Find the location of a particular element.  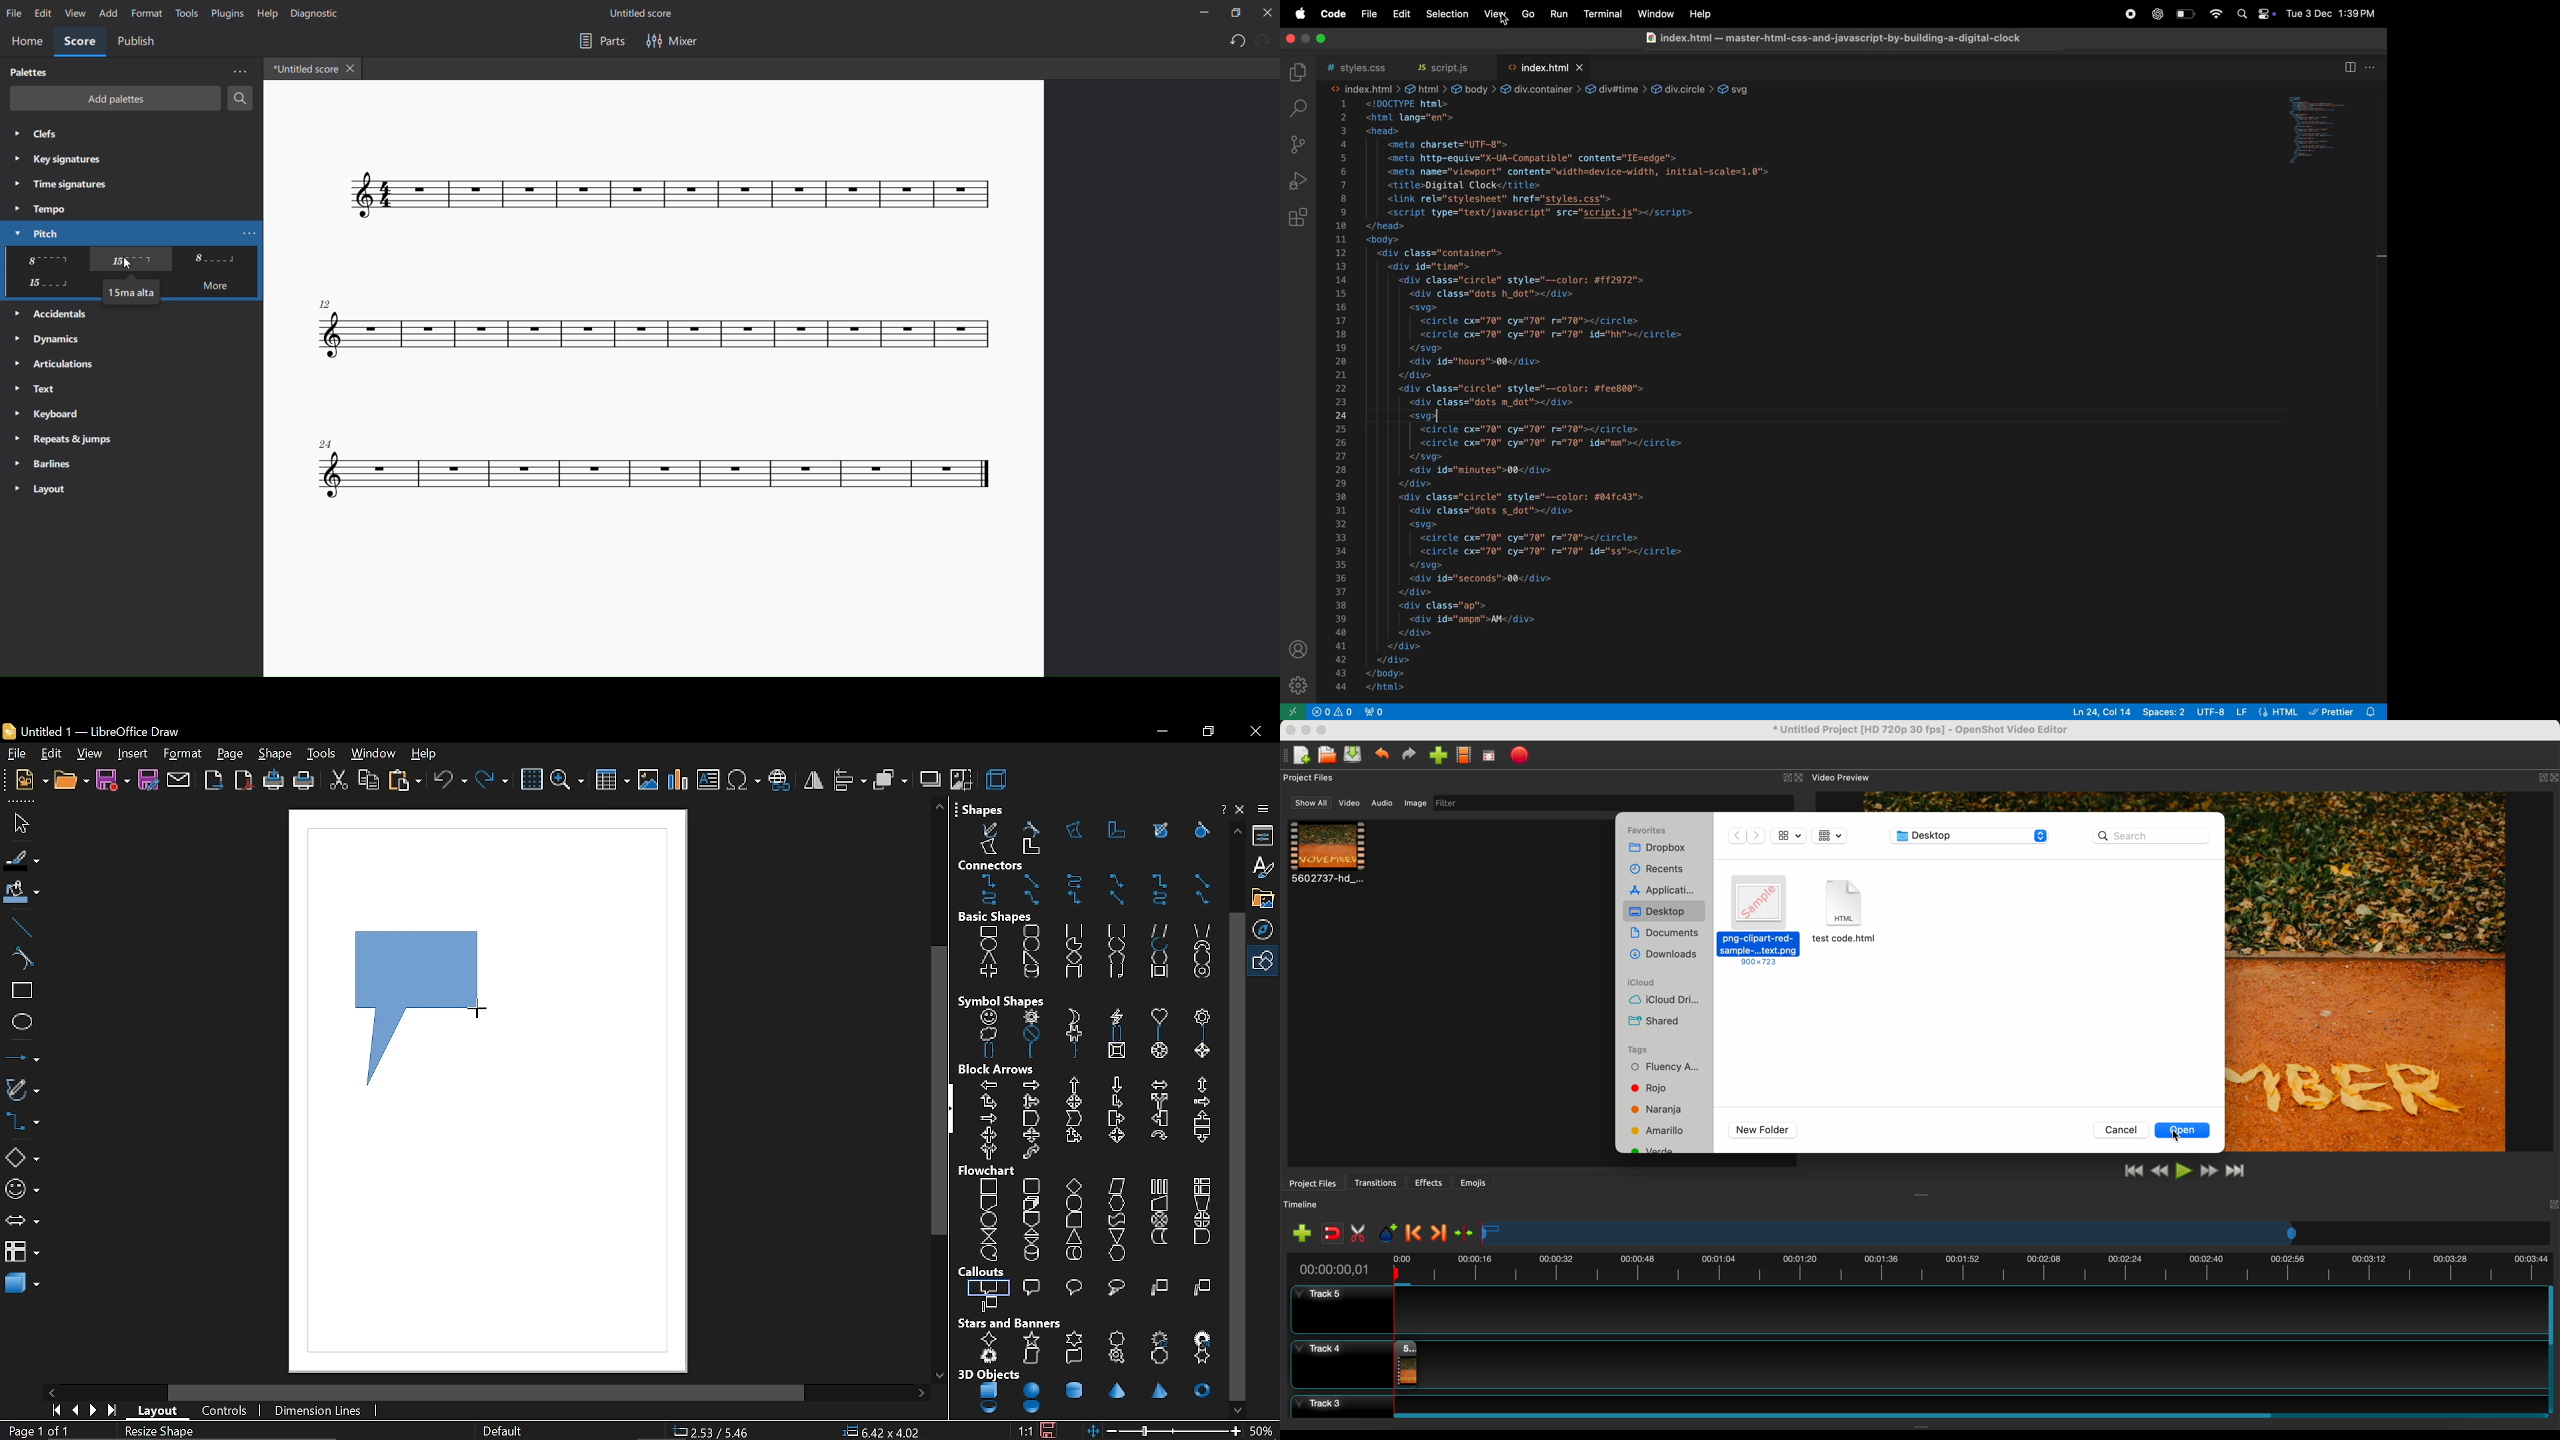

up arrow is located at coordinates (1076, 1085).